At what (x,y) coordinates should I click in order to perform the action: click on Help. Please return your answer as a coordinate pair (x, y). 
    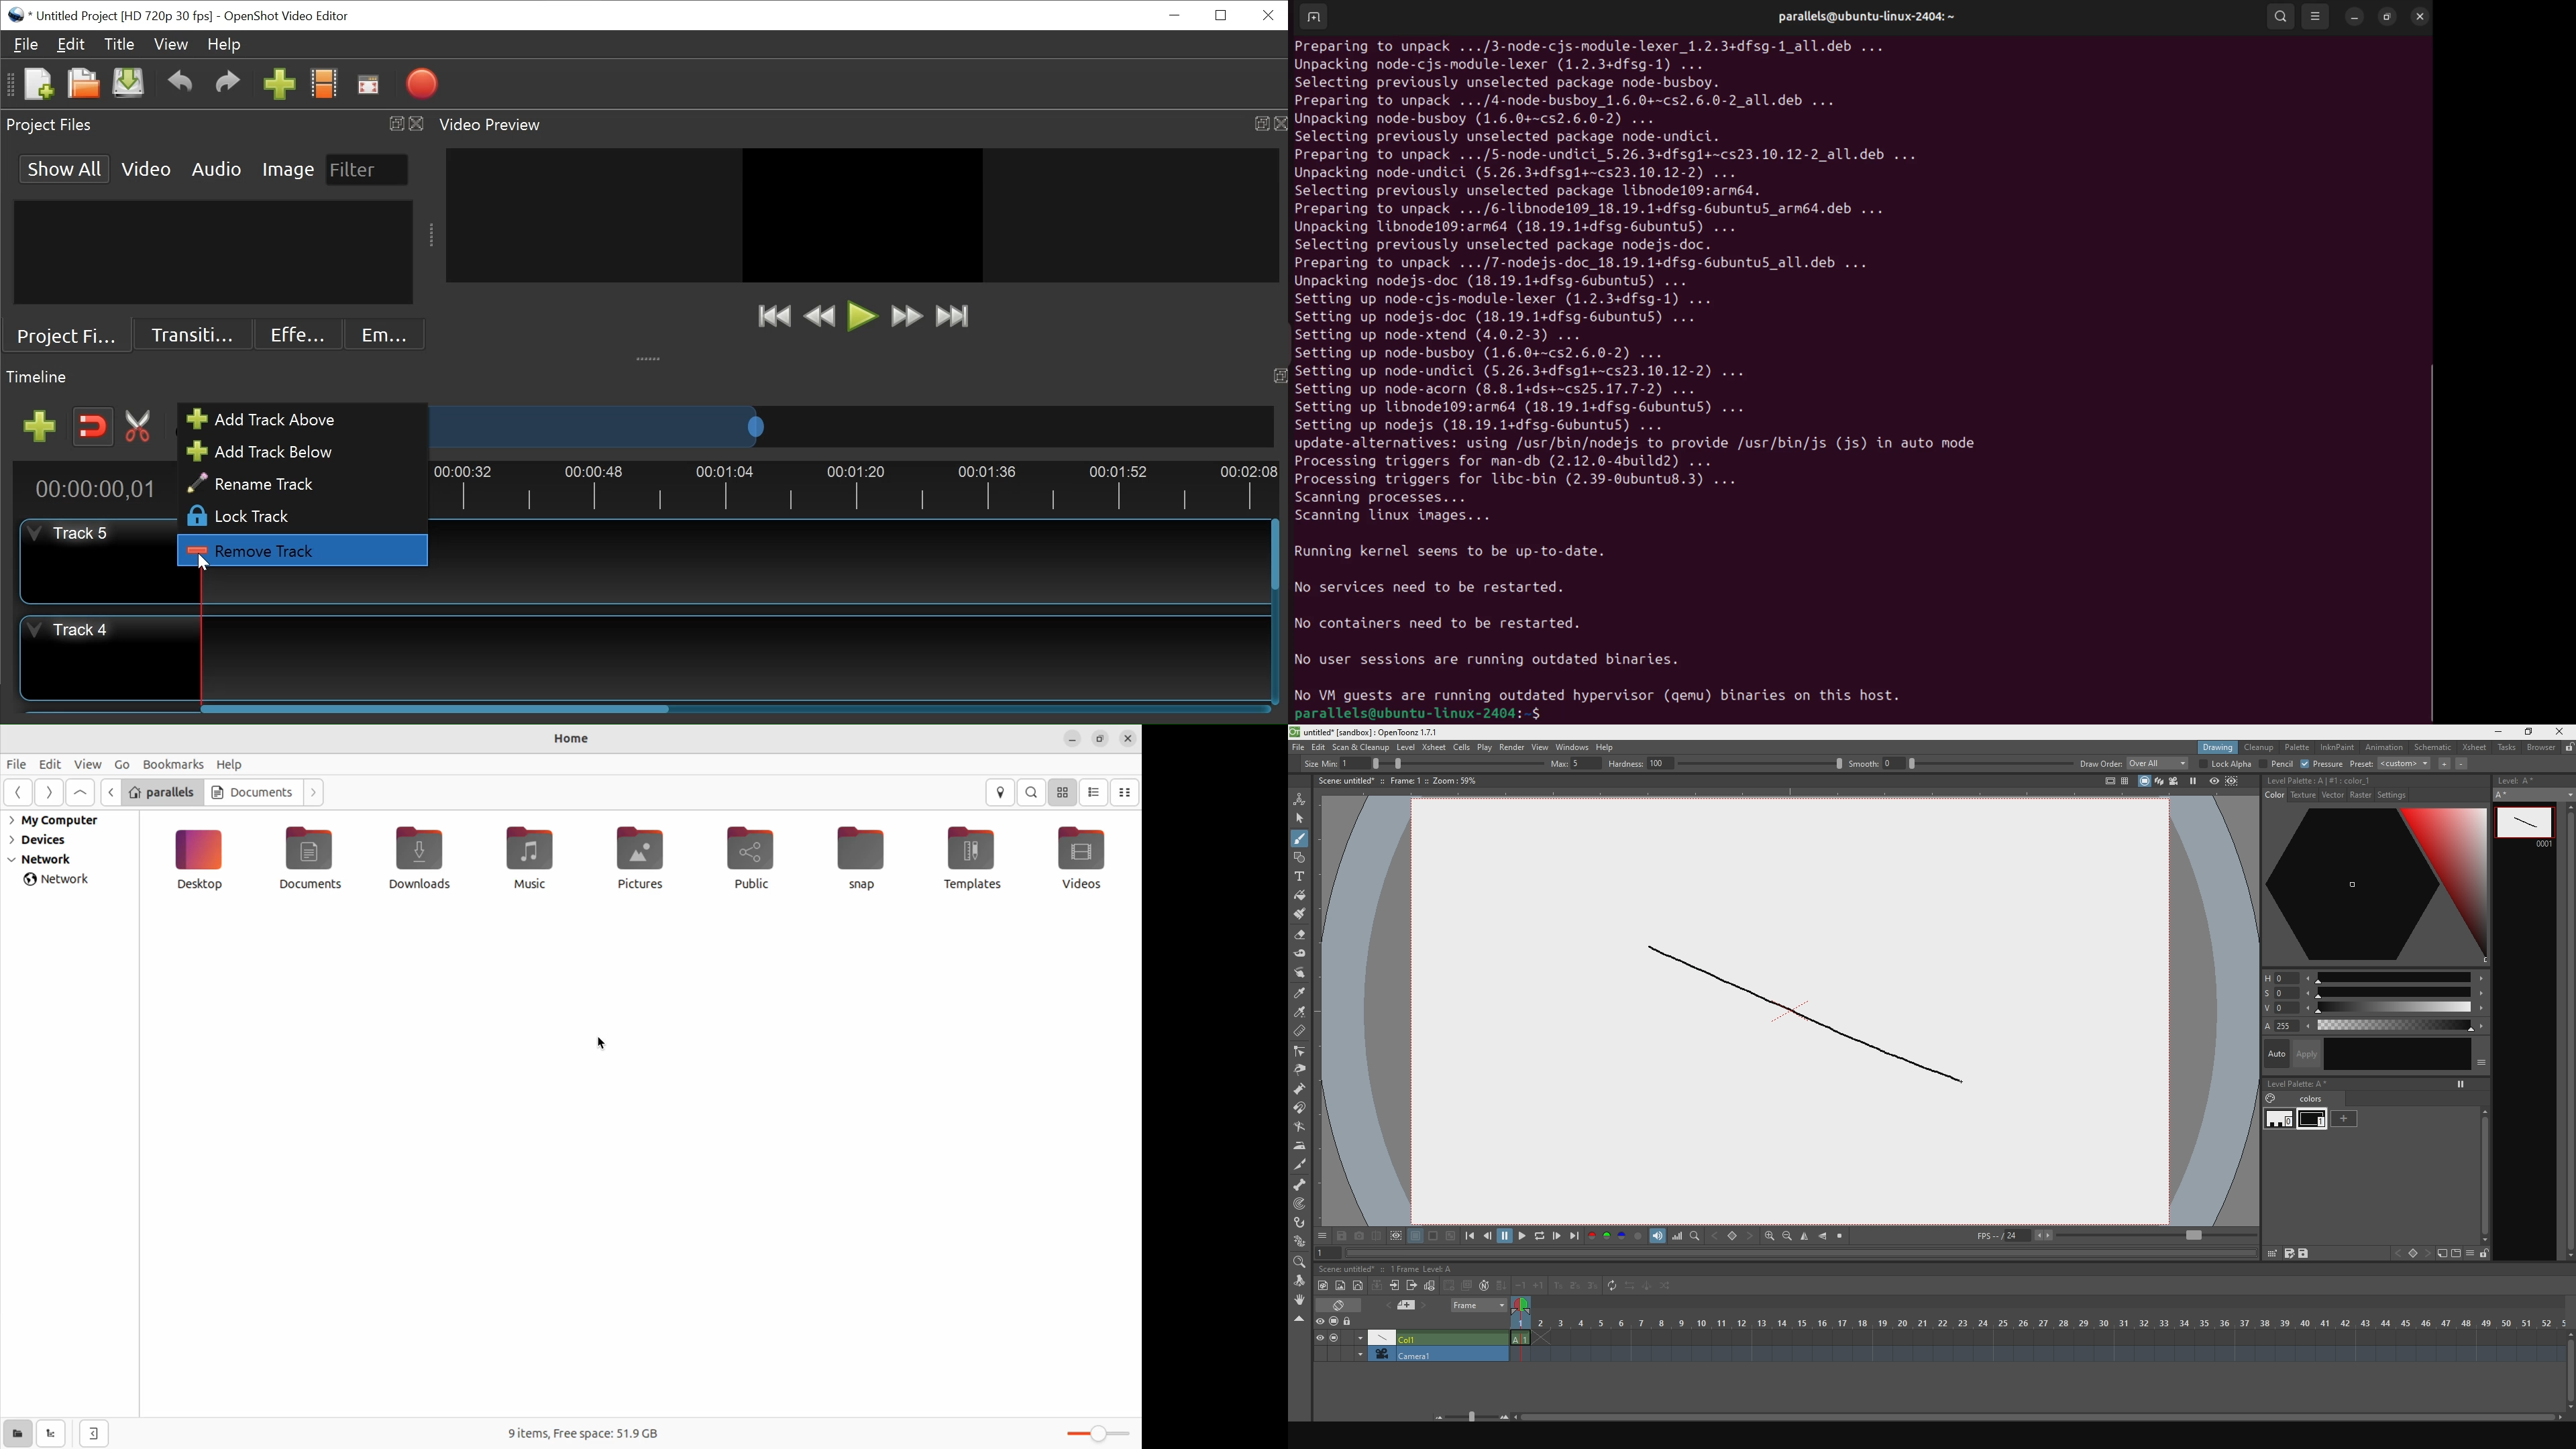
    Looking at the image, I should click on (224, 44).